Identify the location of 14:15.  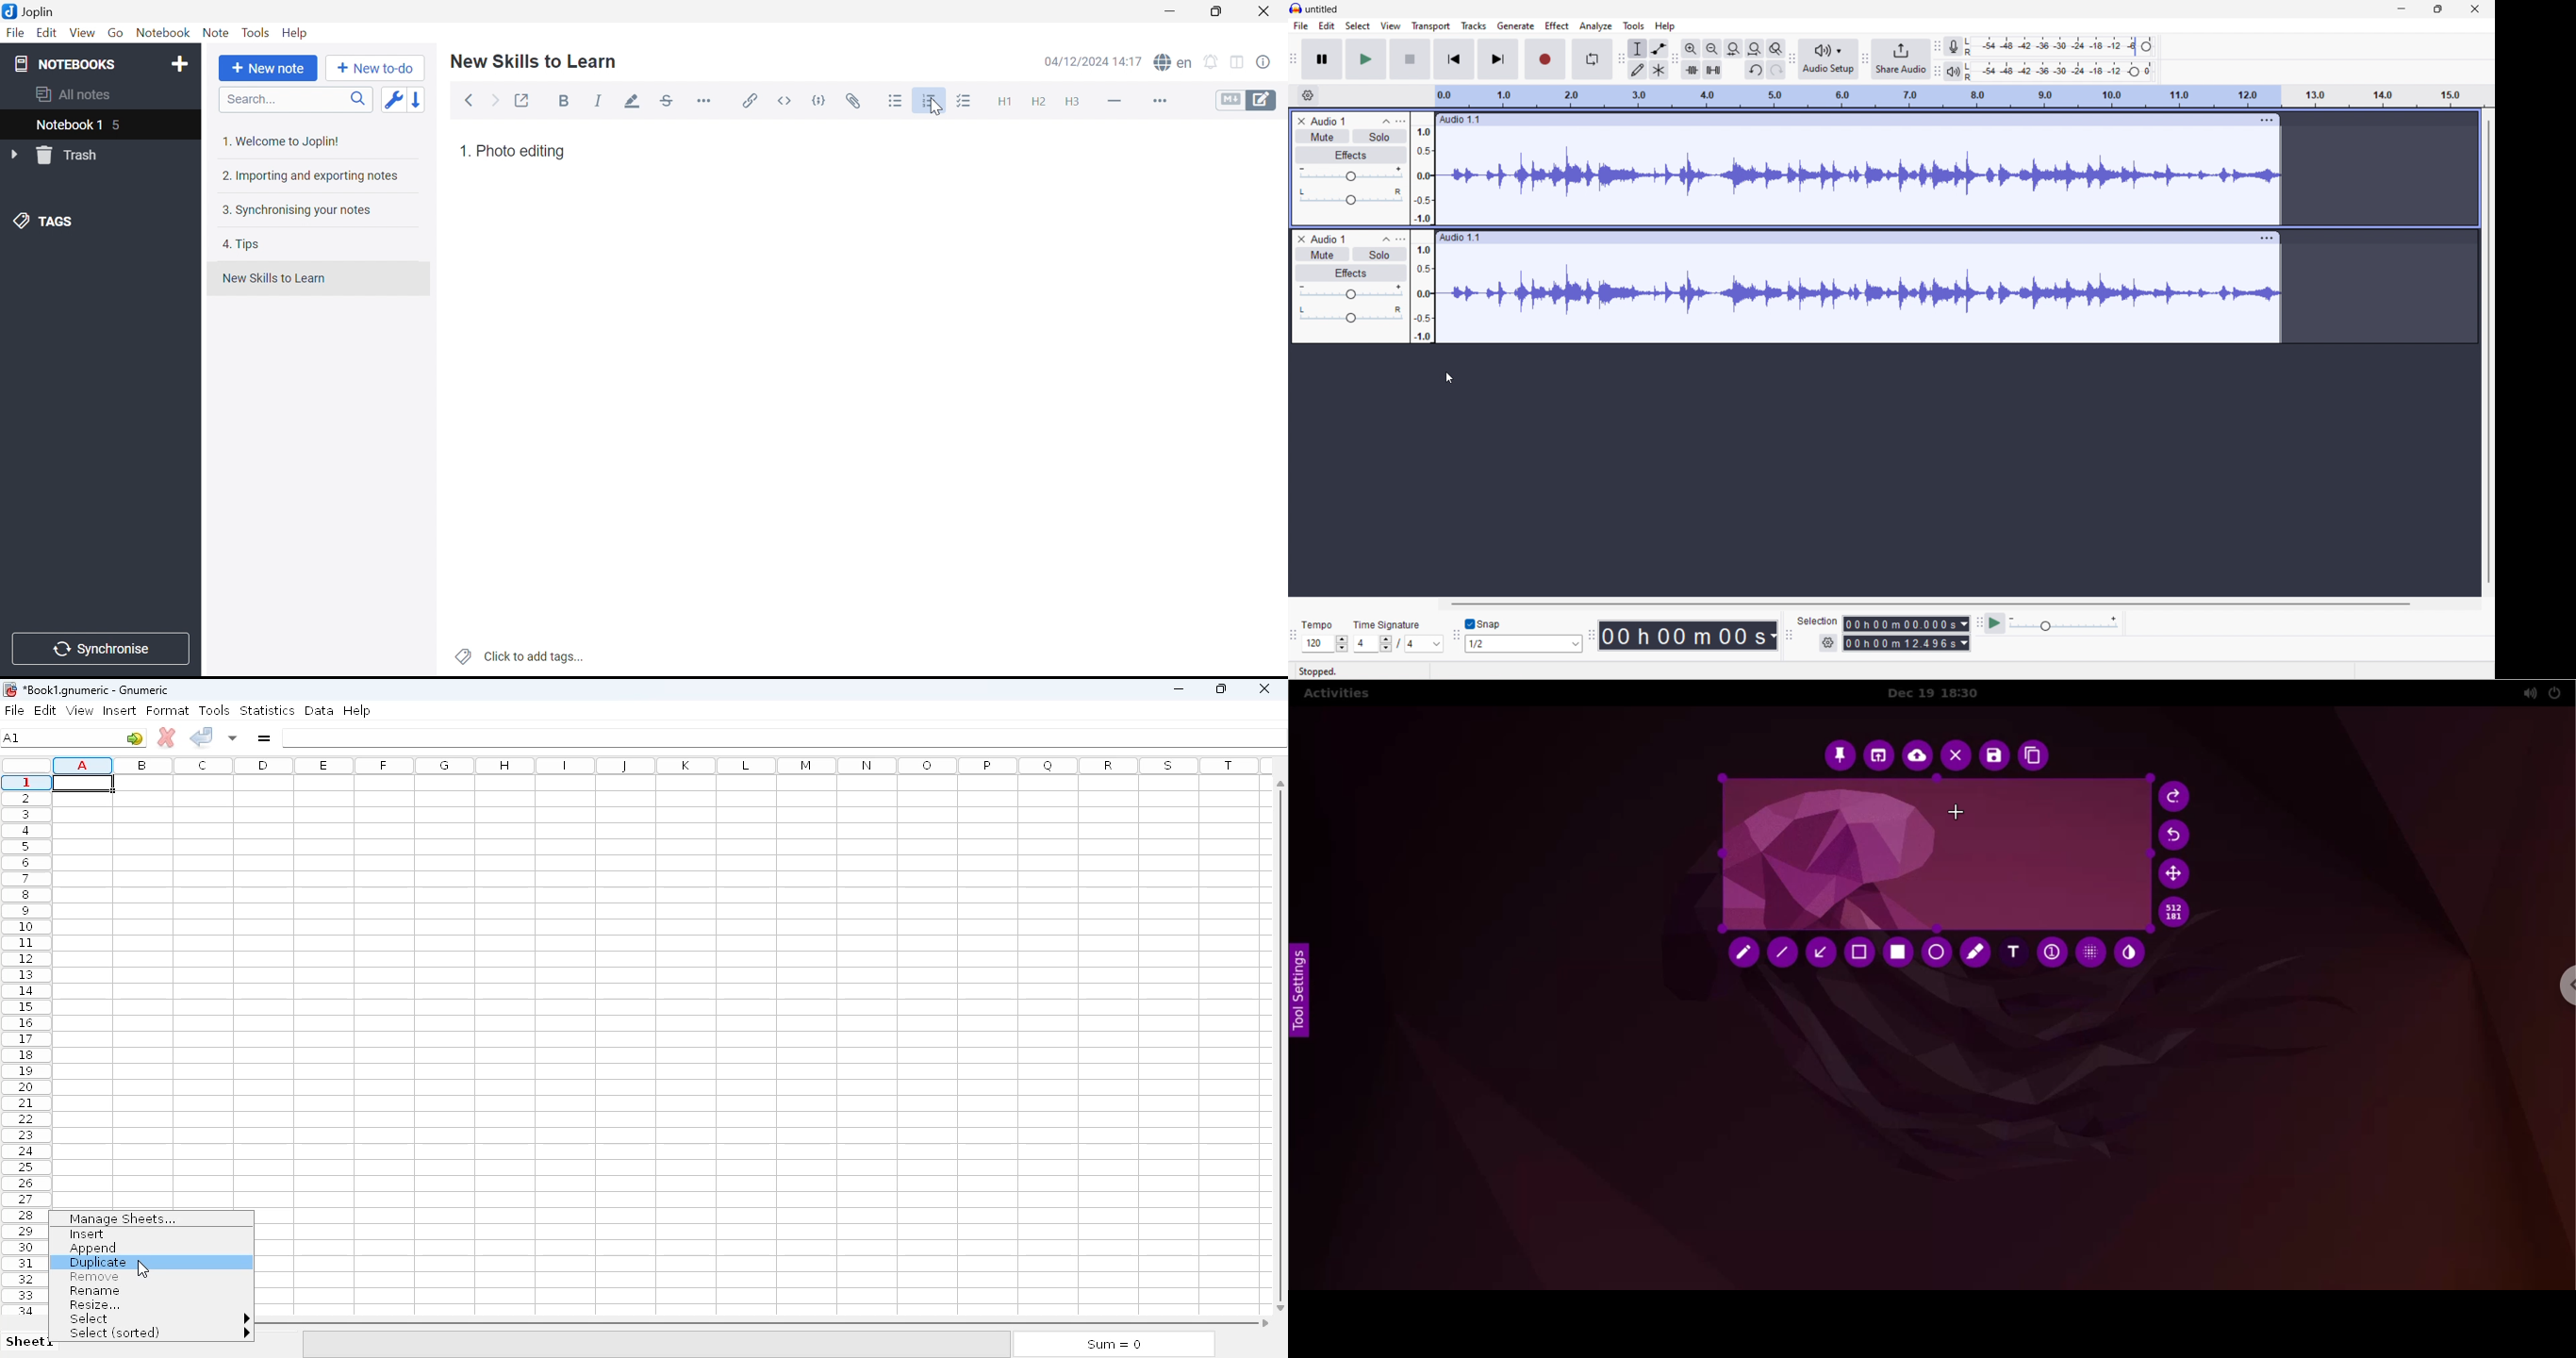
(1132, 61).